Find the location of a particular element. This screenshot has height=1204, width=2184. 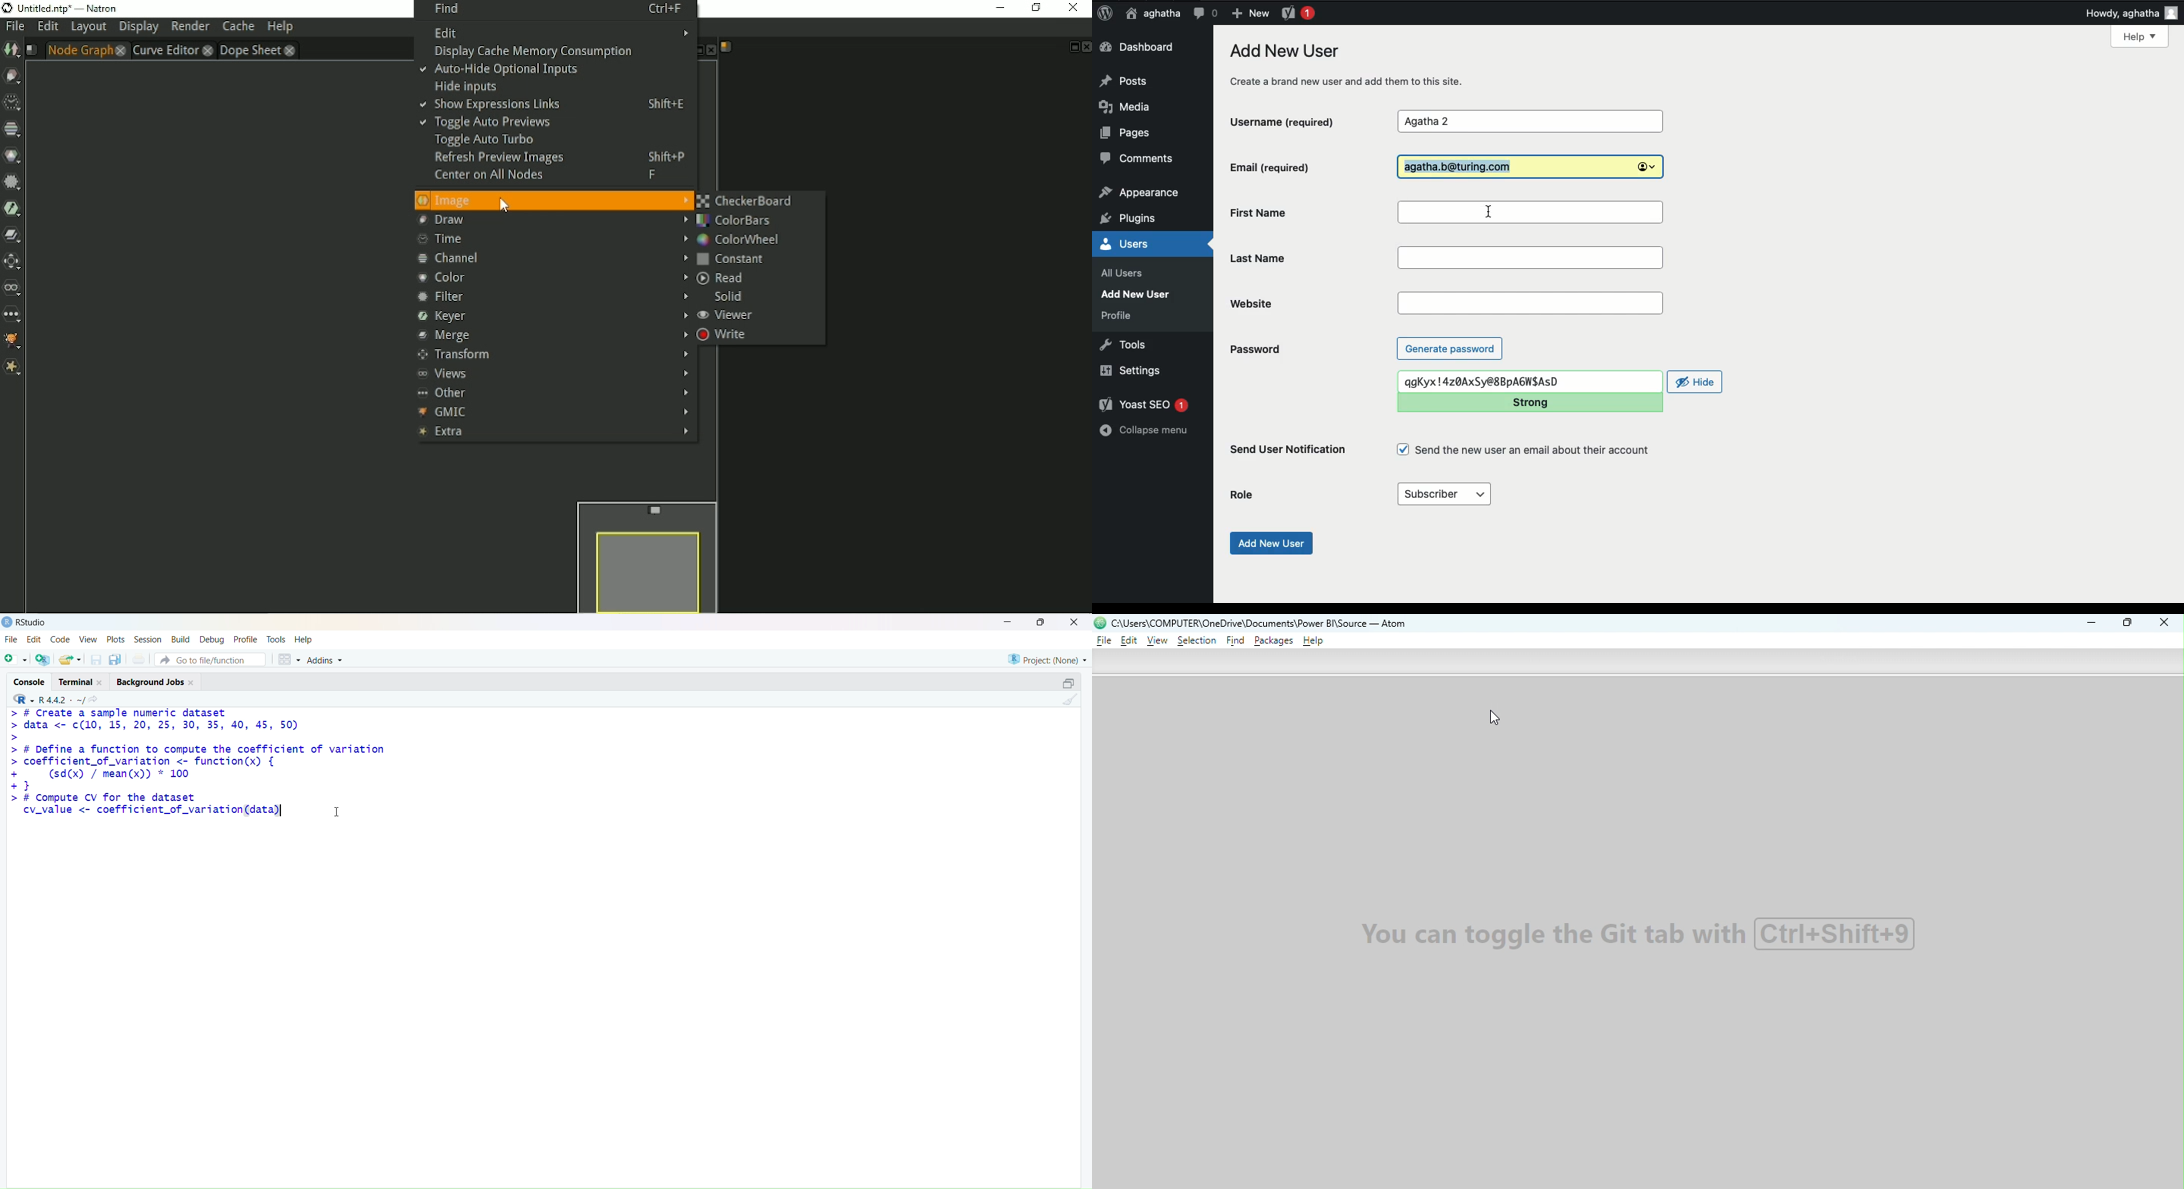

cursor is located at coordinates (337, 811).